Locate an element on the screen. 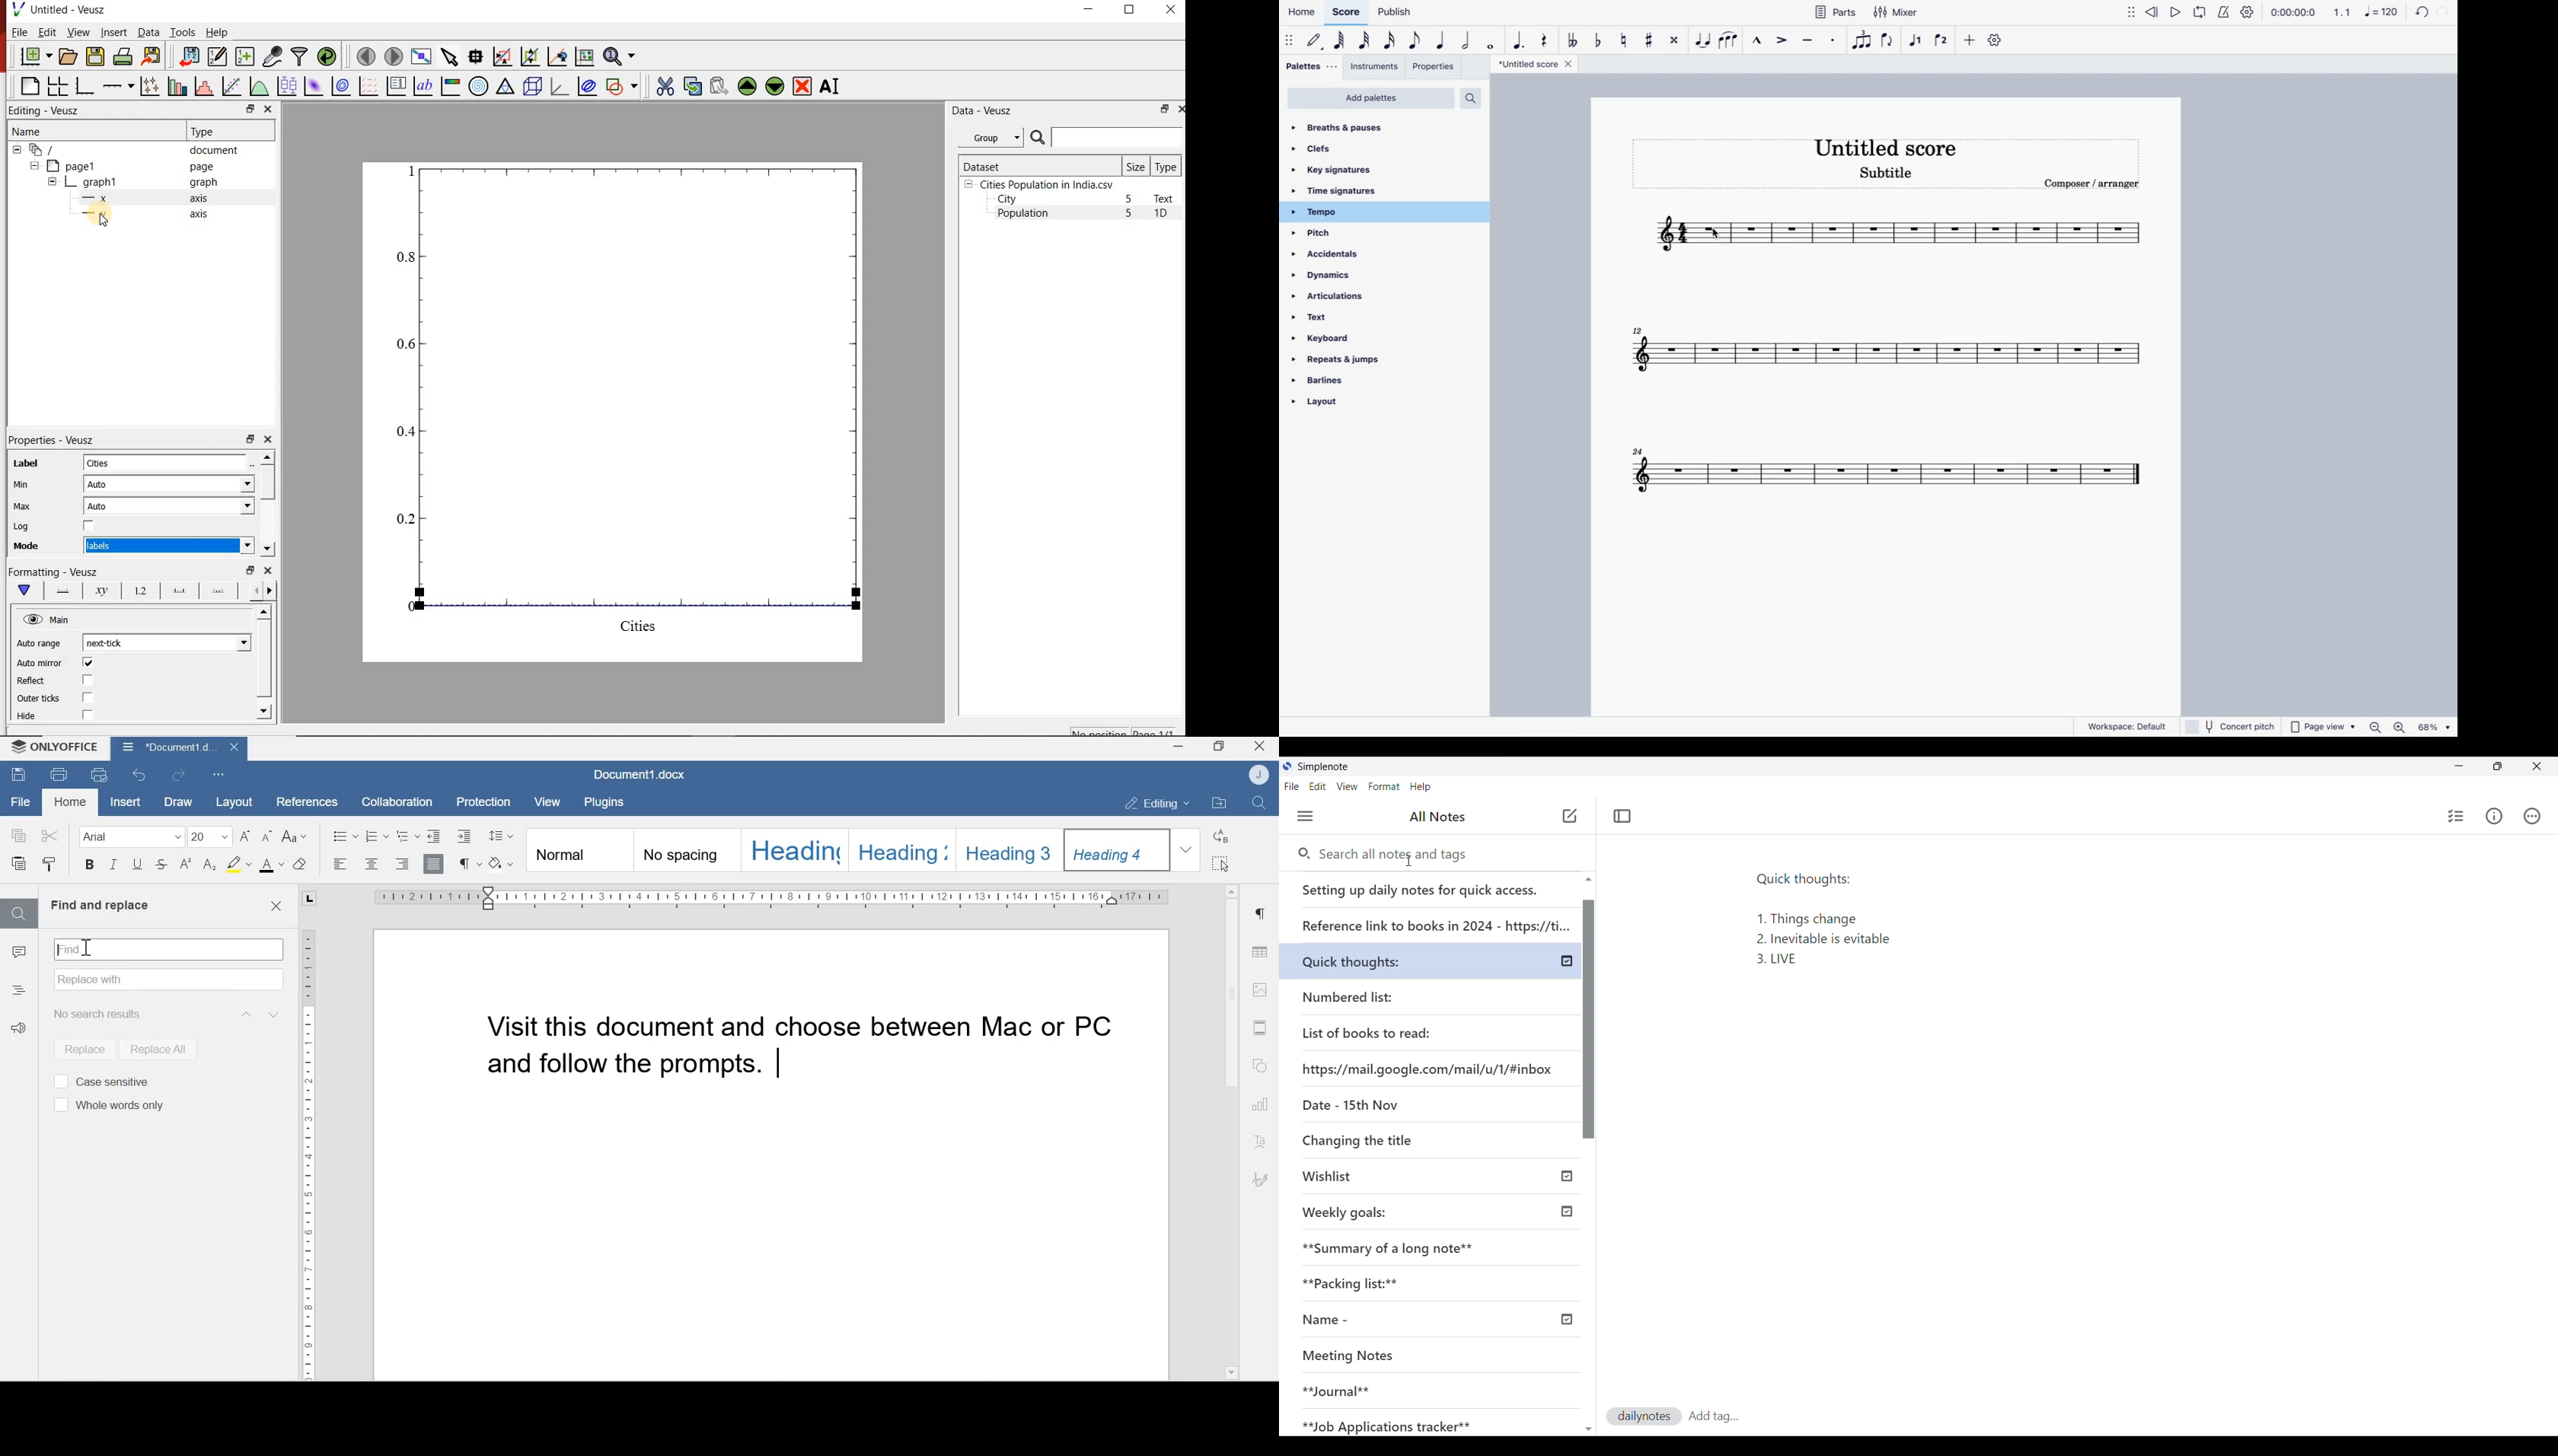  Replace is located at coordinates (79, 1049).